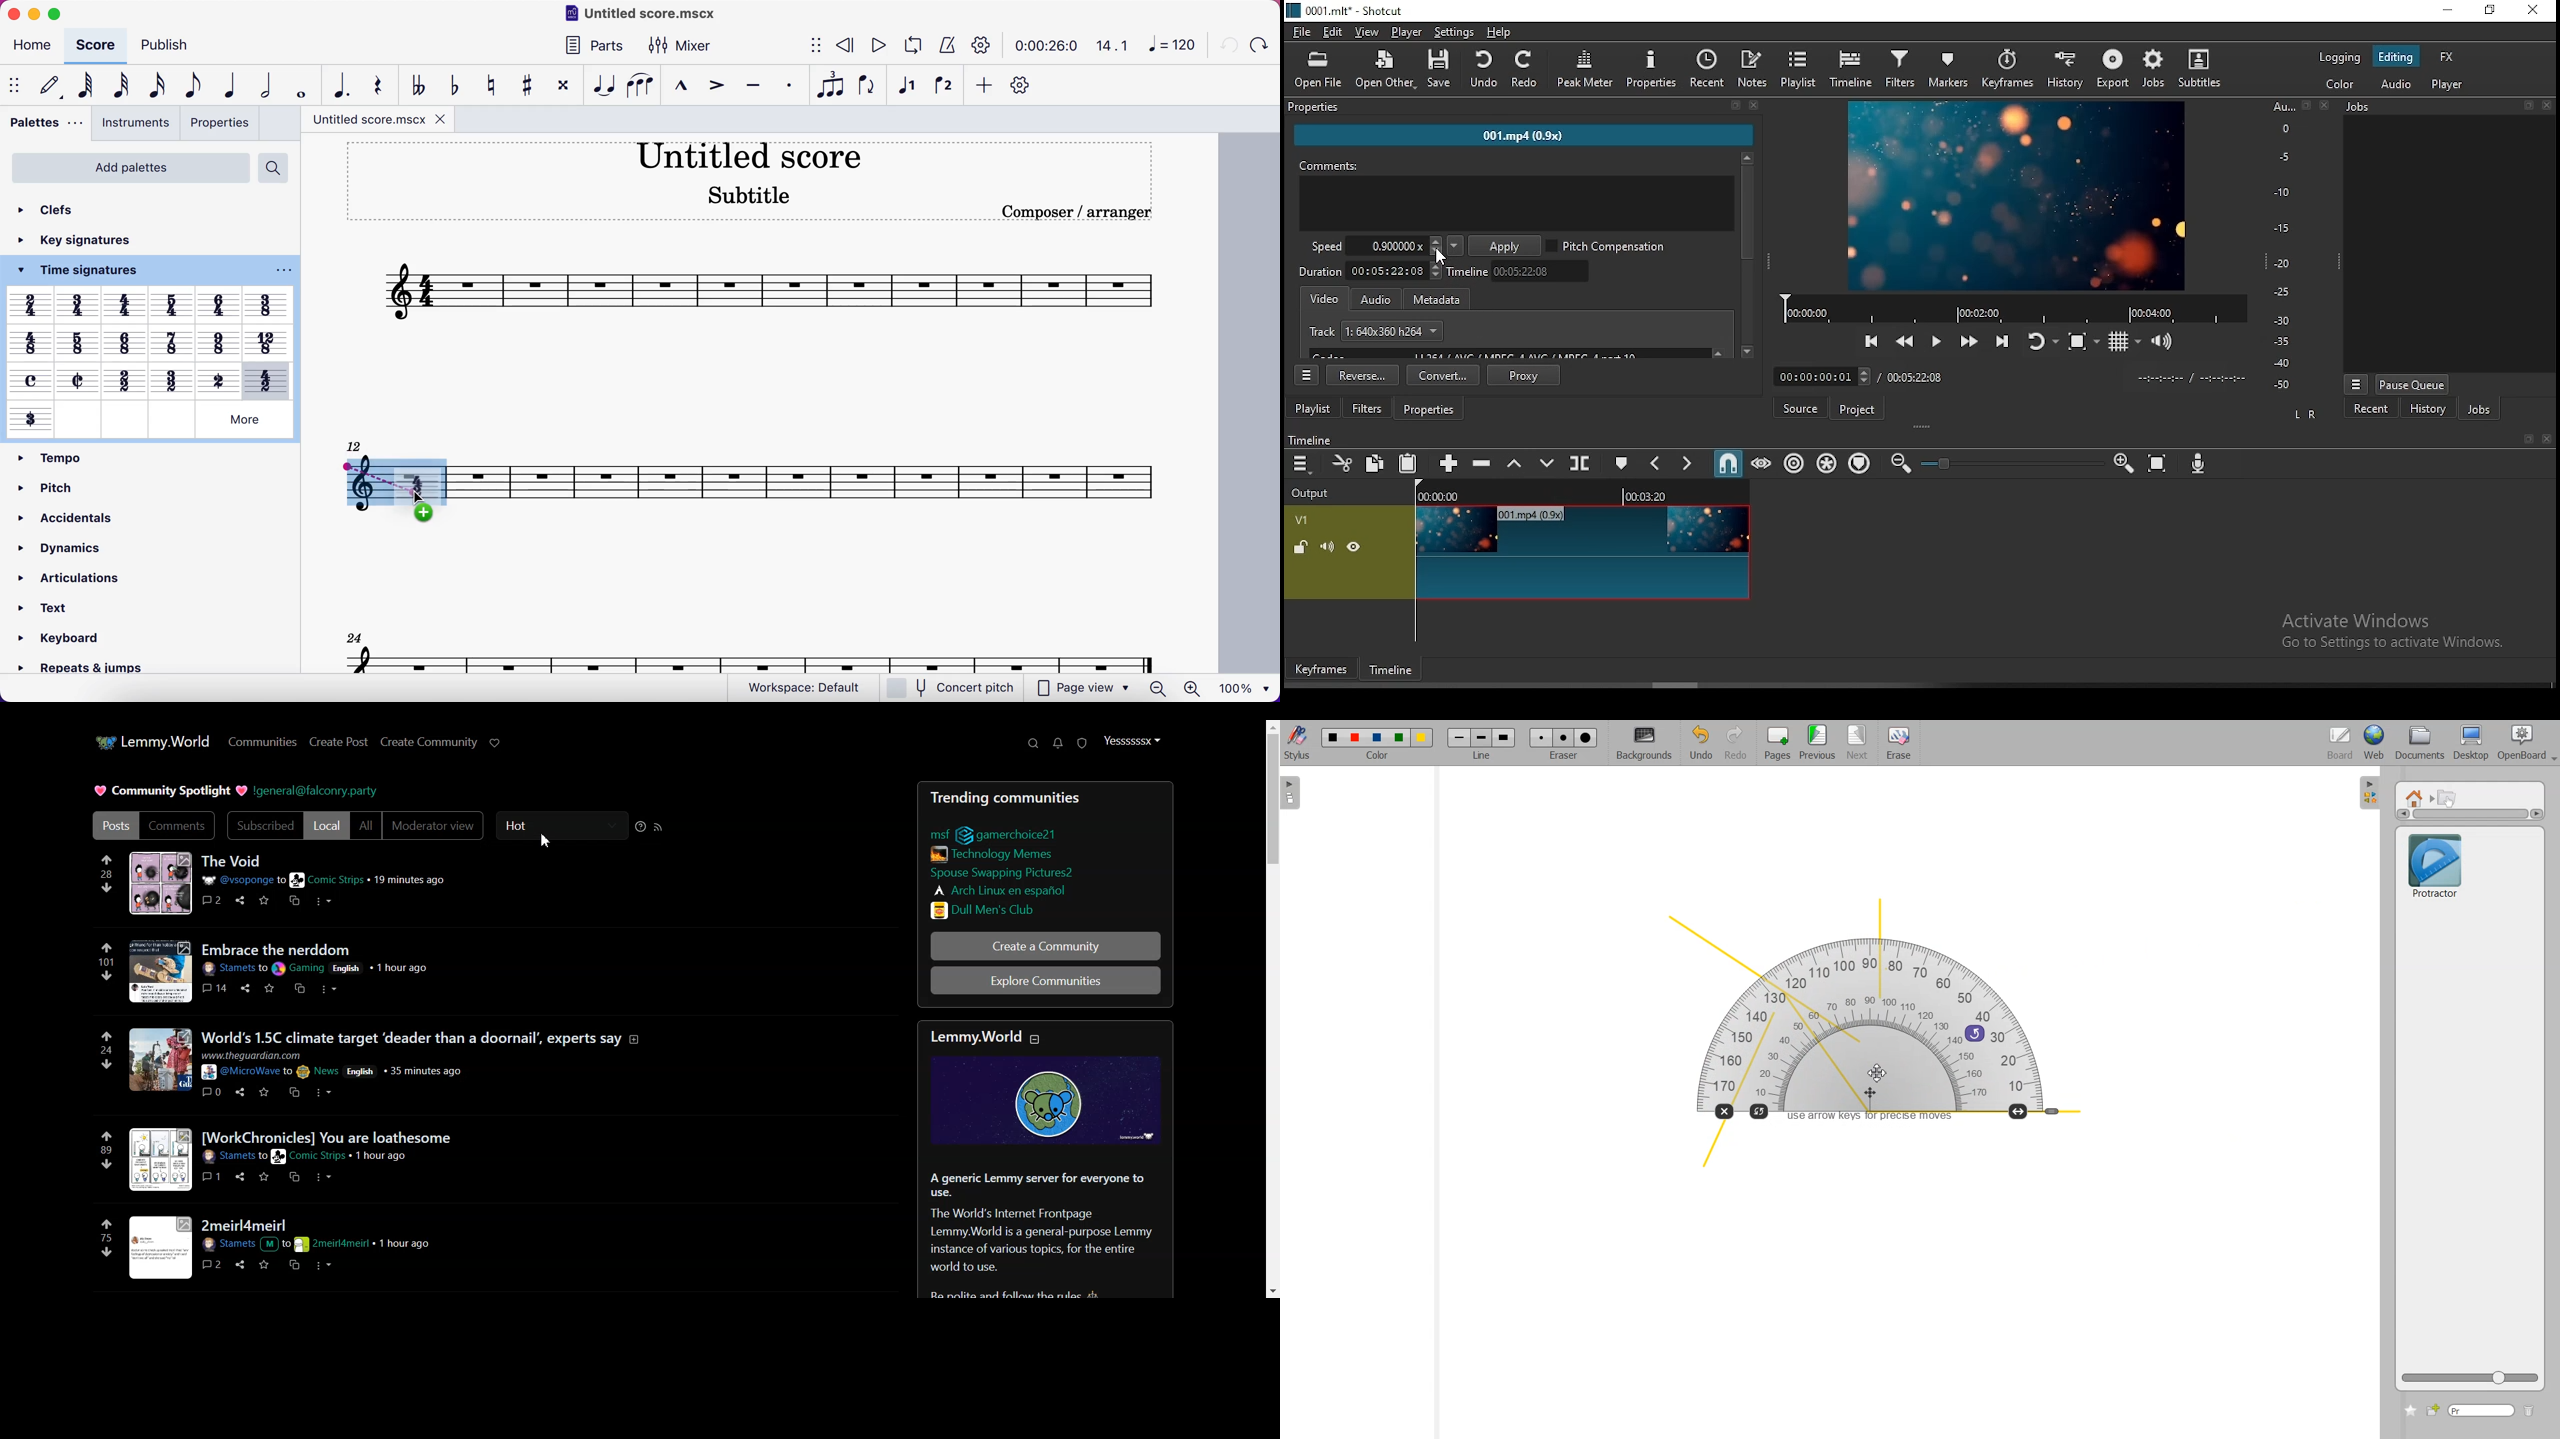 The width and height of the screenshot is (2576, 1456). I want to click on toggle flat, so click(450, 84).